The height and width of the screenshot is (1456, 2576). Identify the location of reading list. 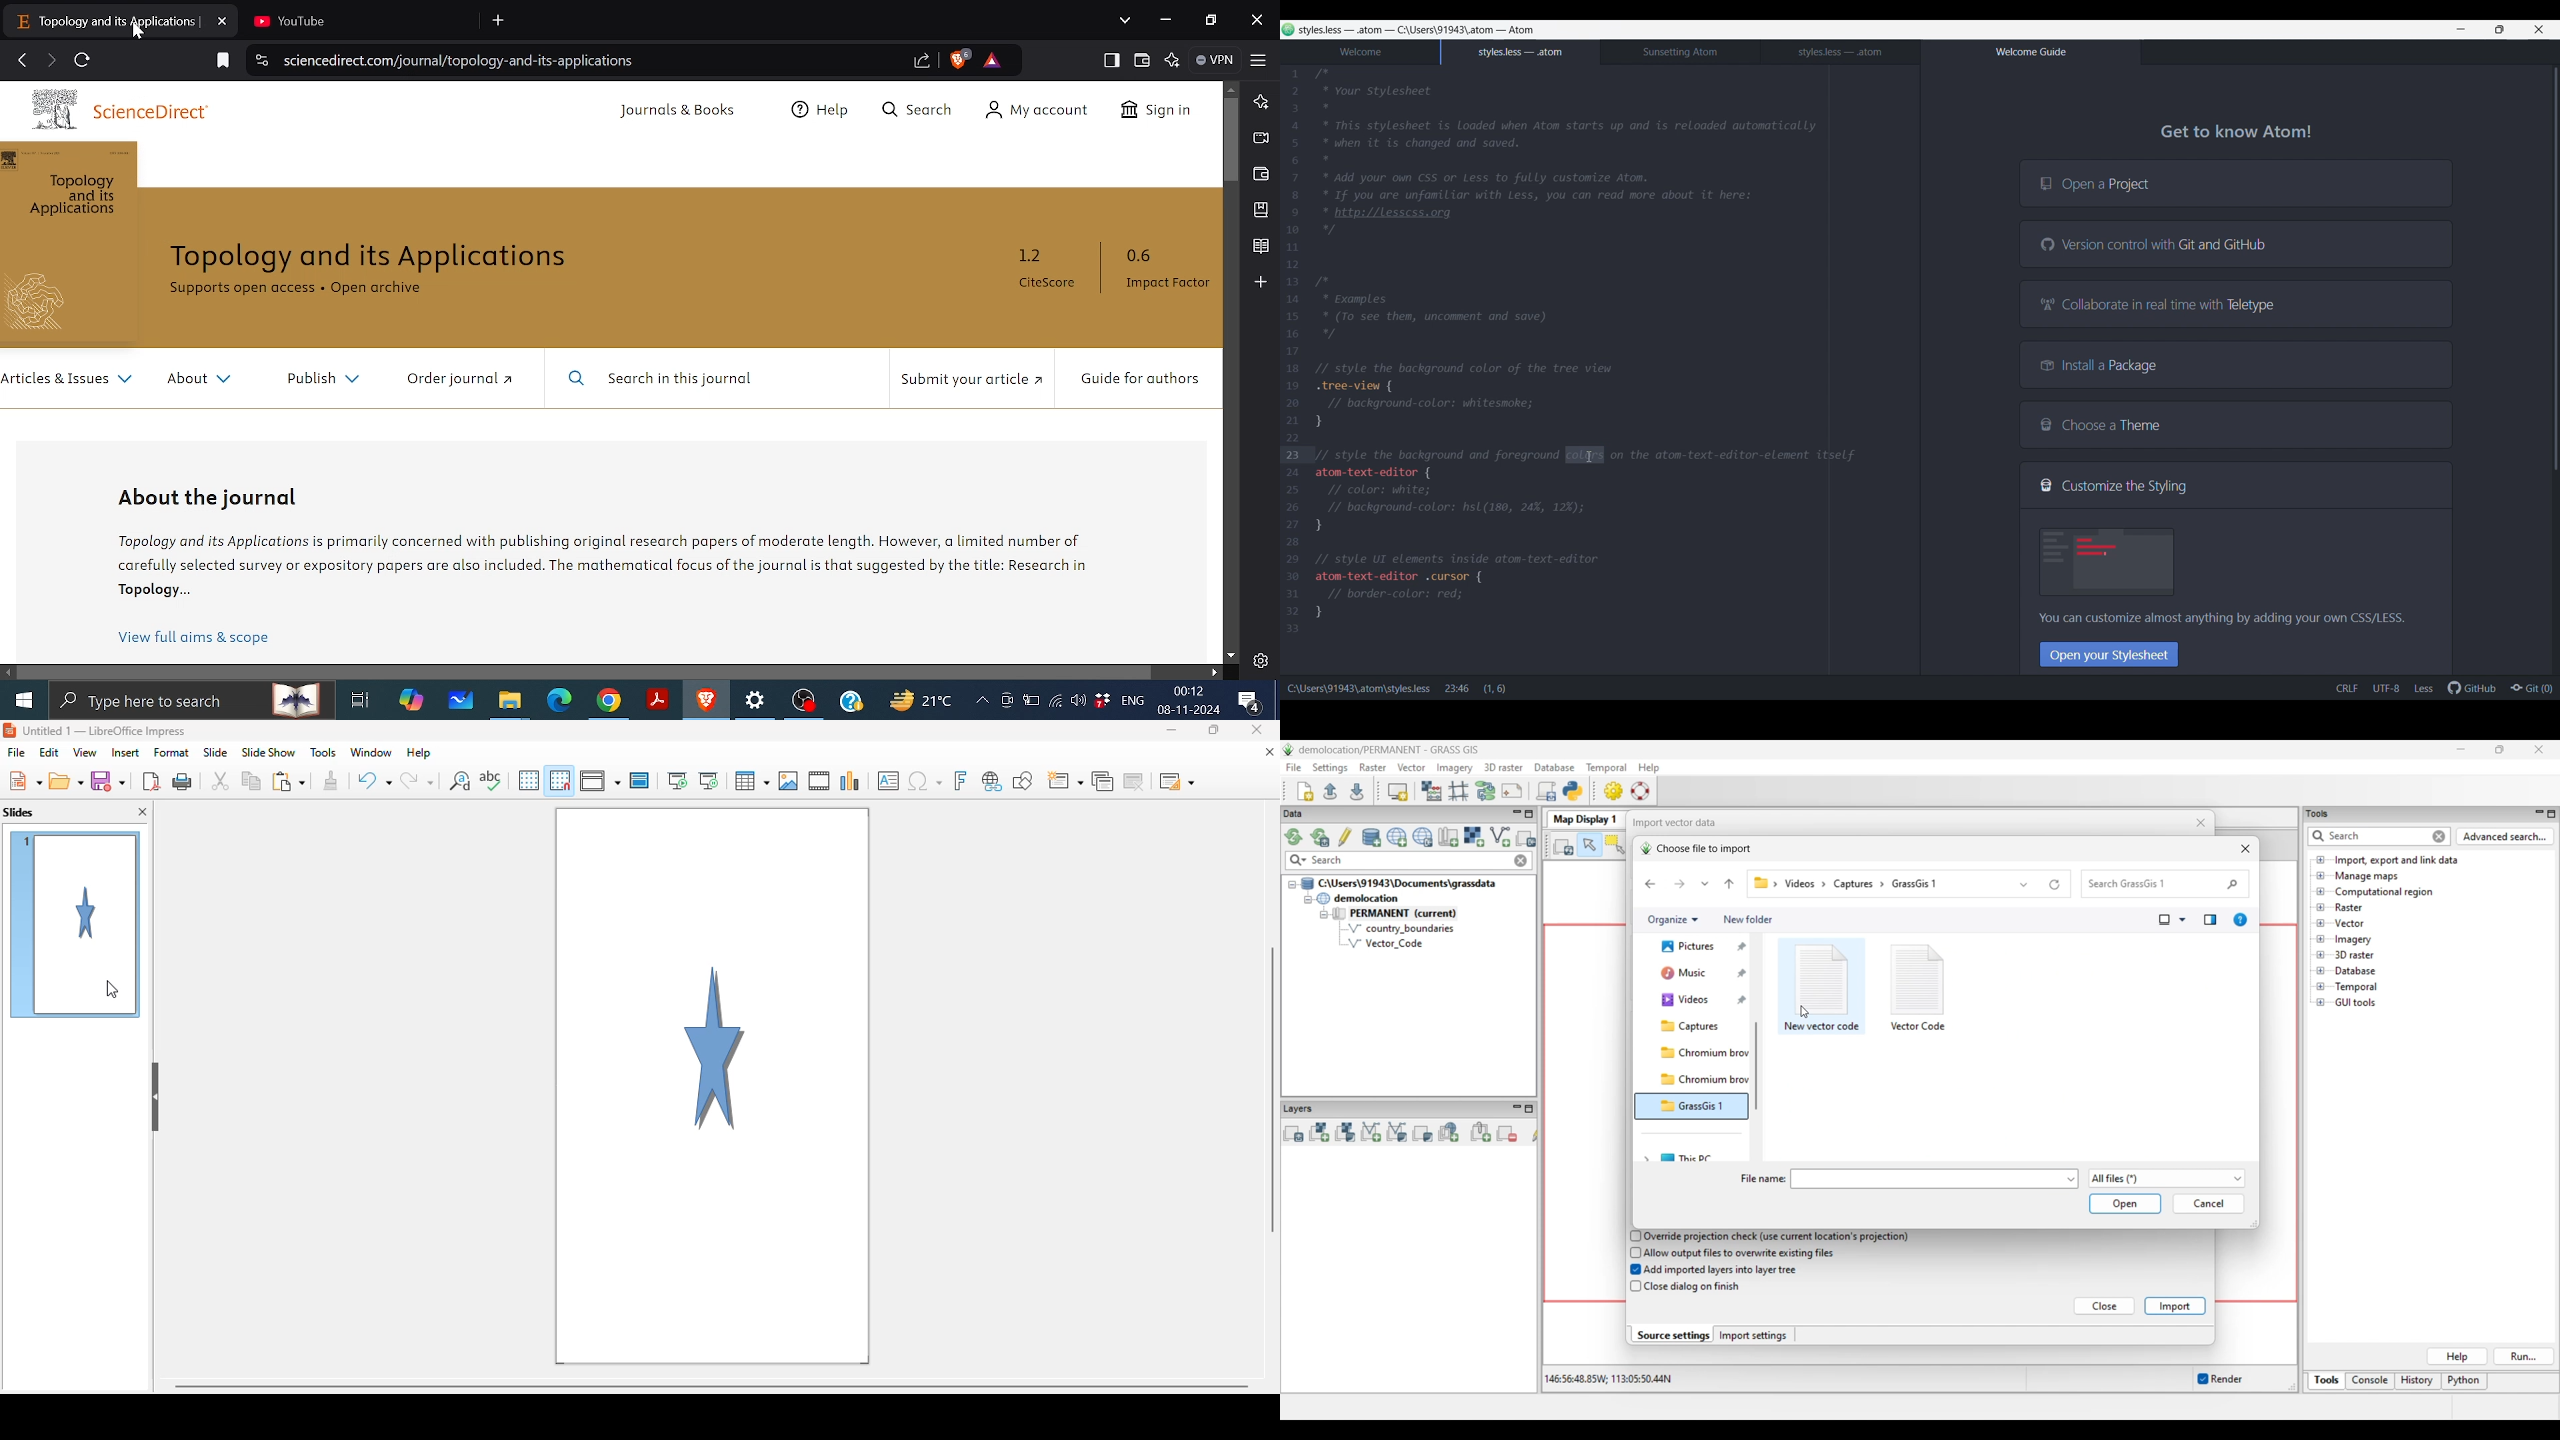
(1261, 247).